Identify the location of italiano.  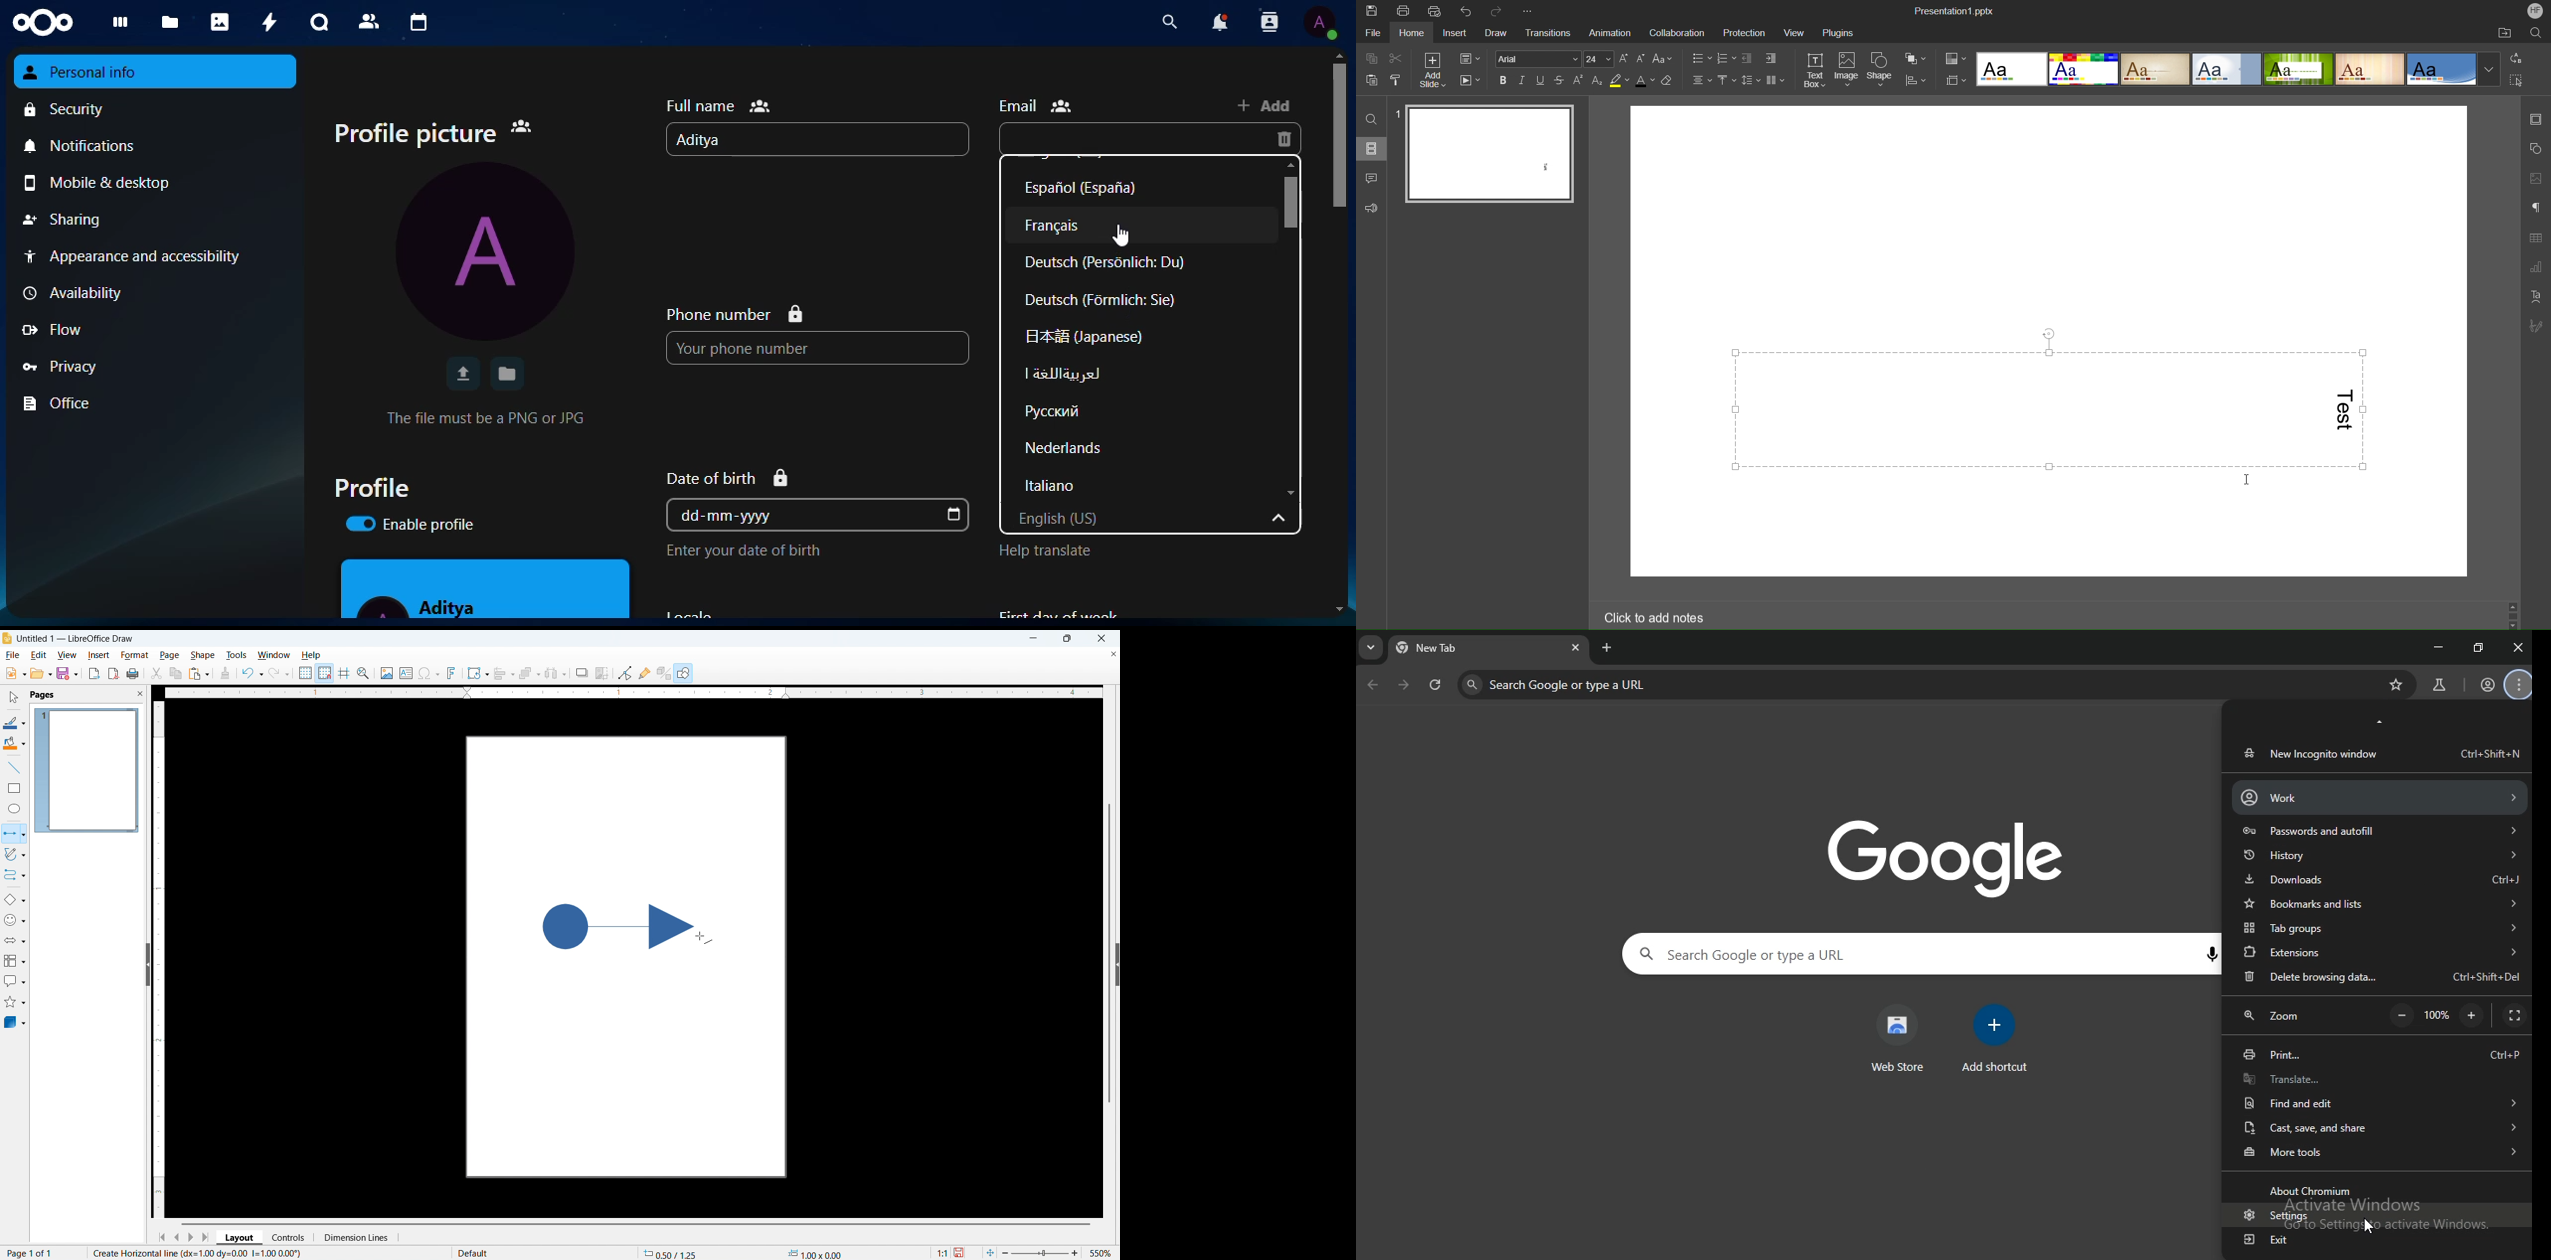
(1065, 488).